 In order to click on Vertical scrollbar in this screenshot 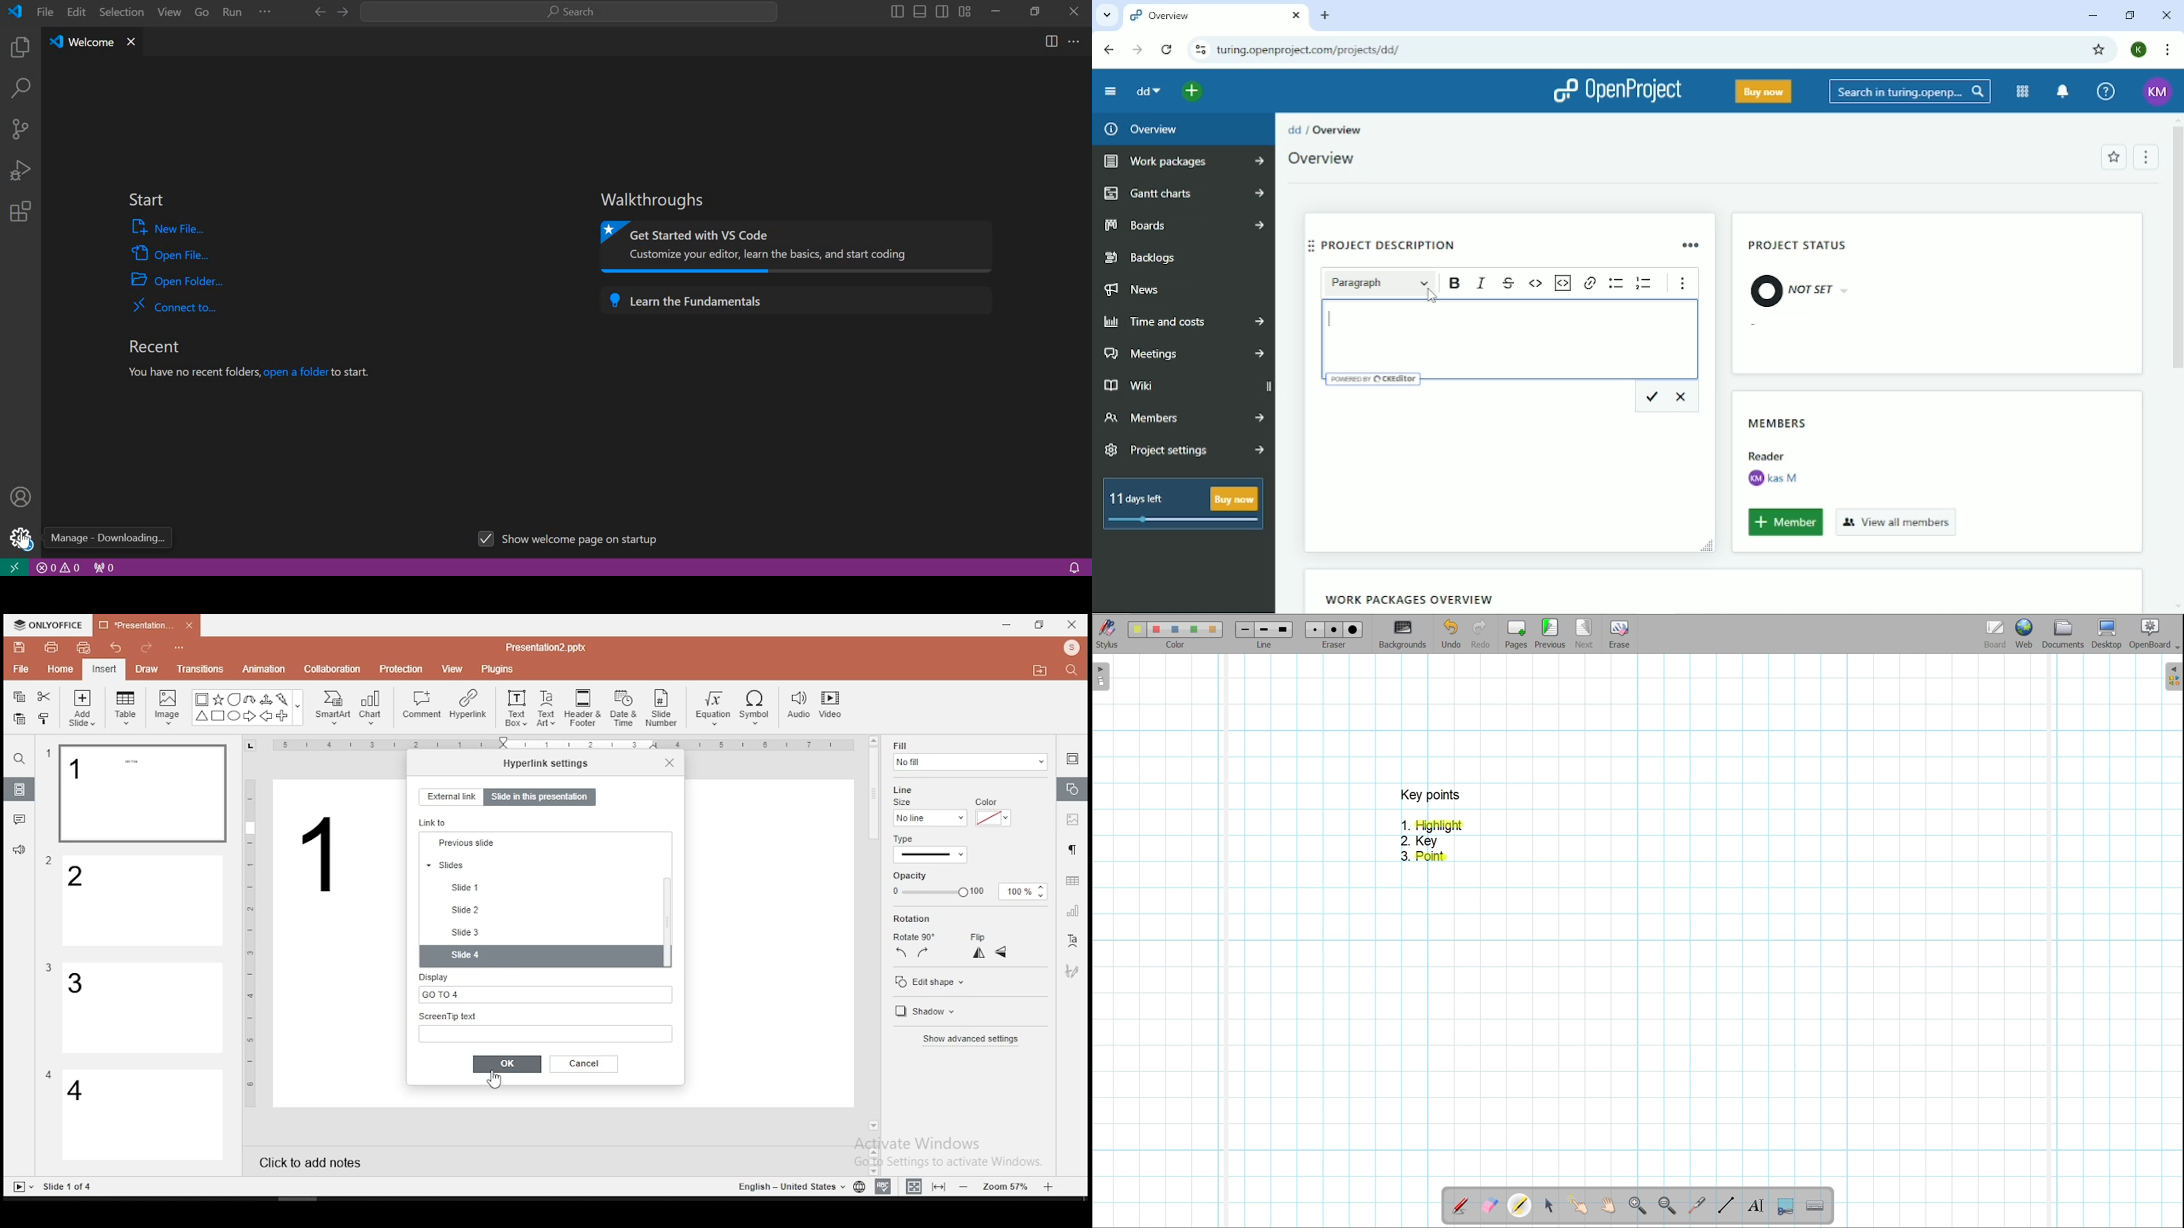, I will do `click(2177, 254)`.